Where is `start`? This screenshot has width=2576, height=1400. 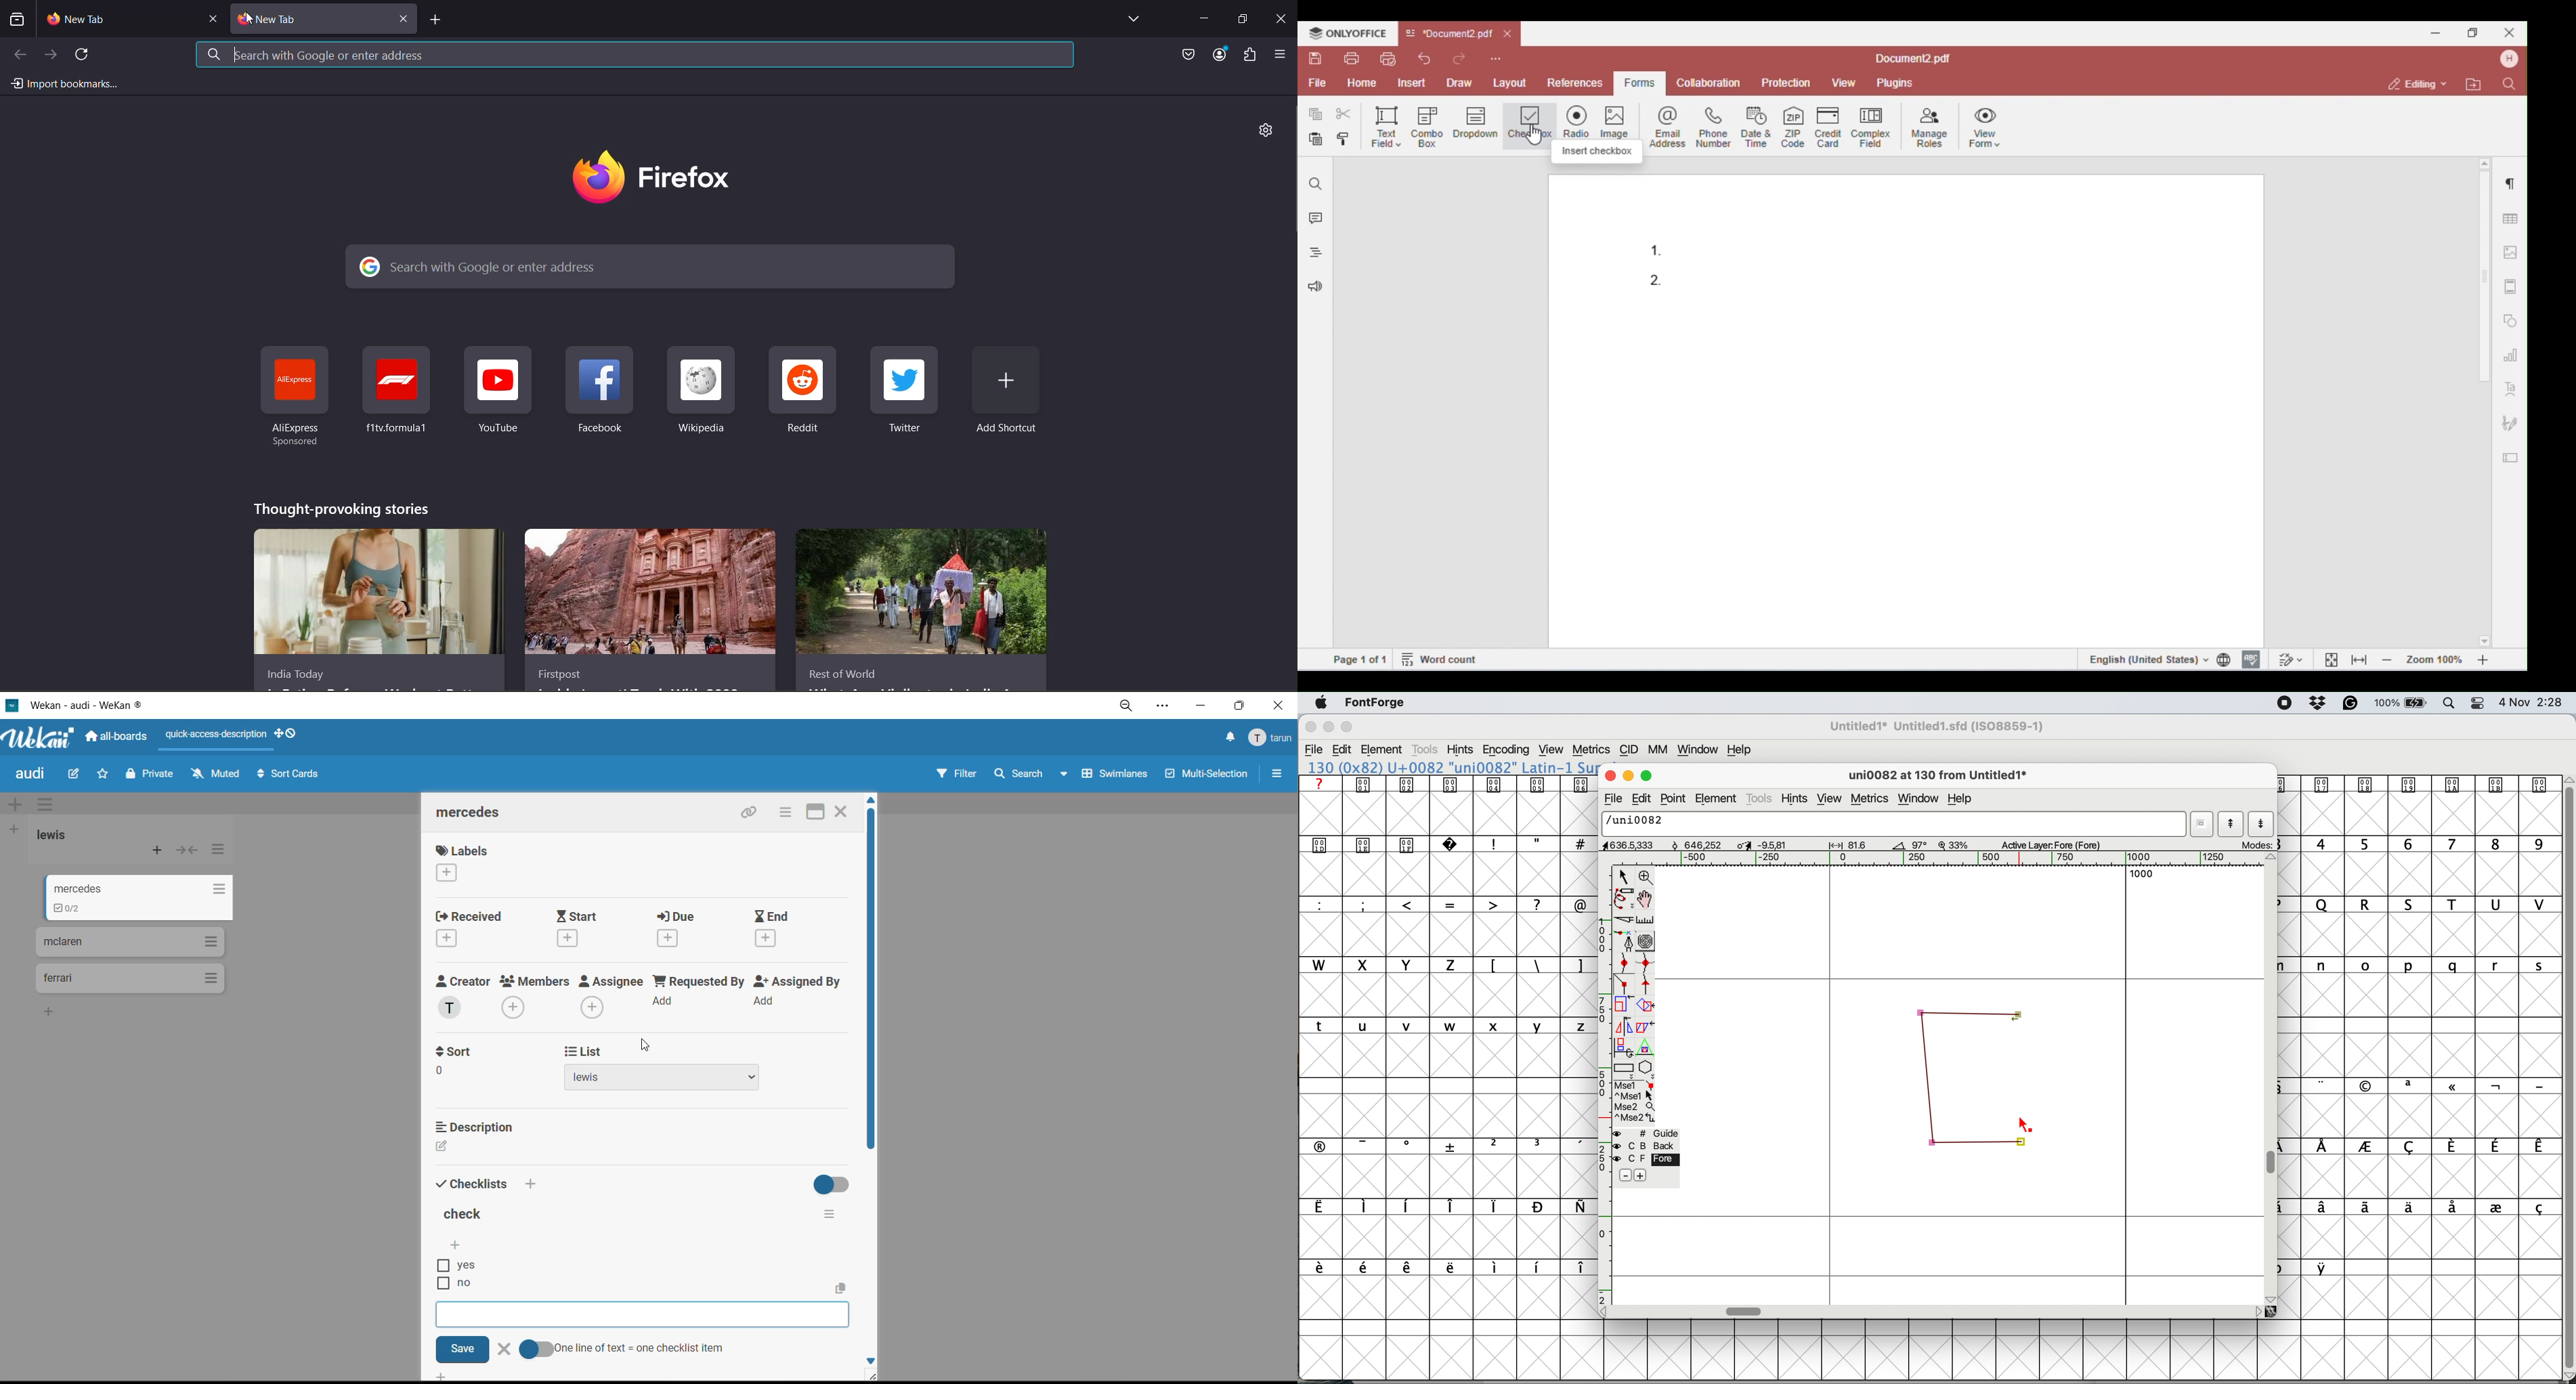
start is located at coordinates (587, 928).